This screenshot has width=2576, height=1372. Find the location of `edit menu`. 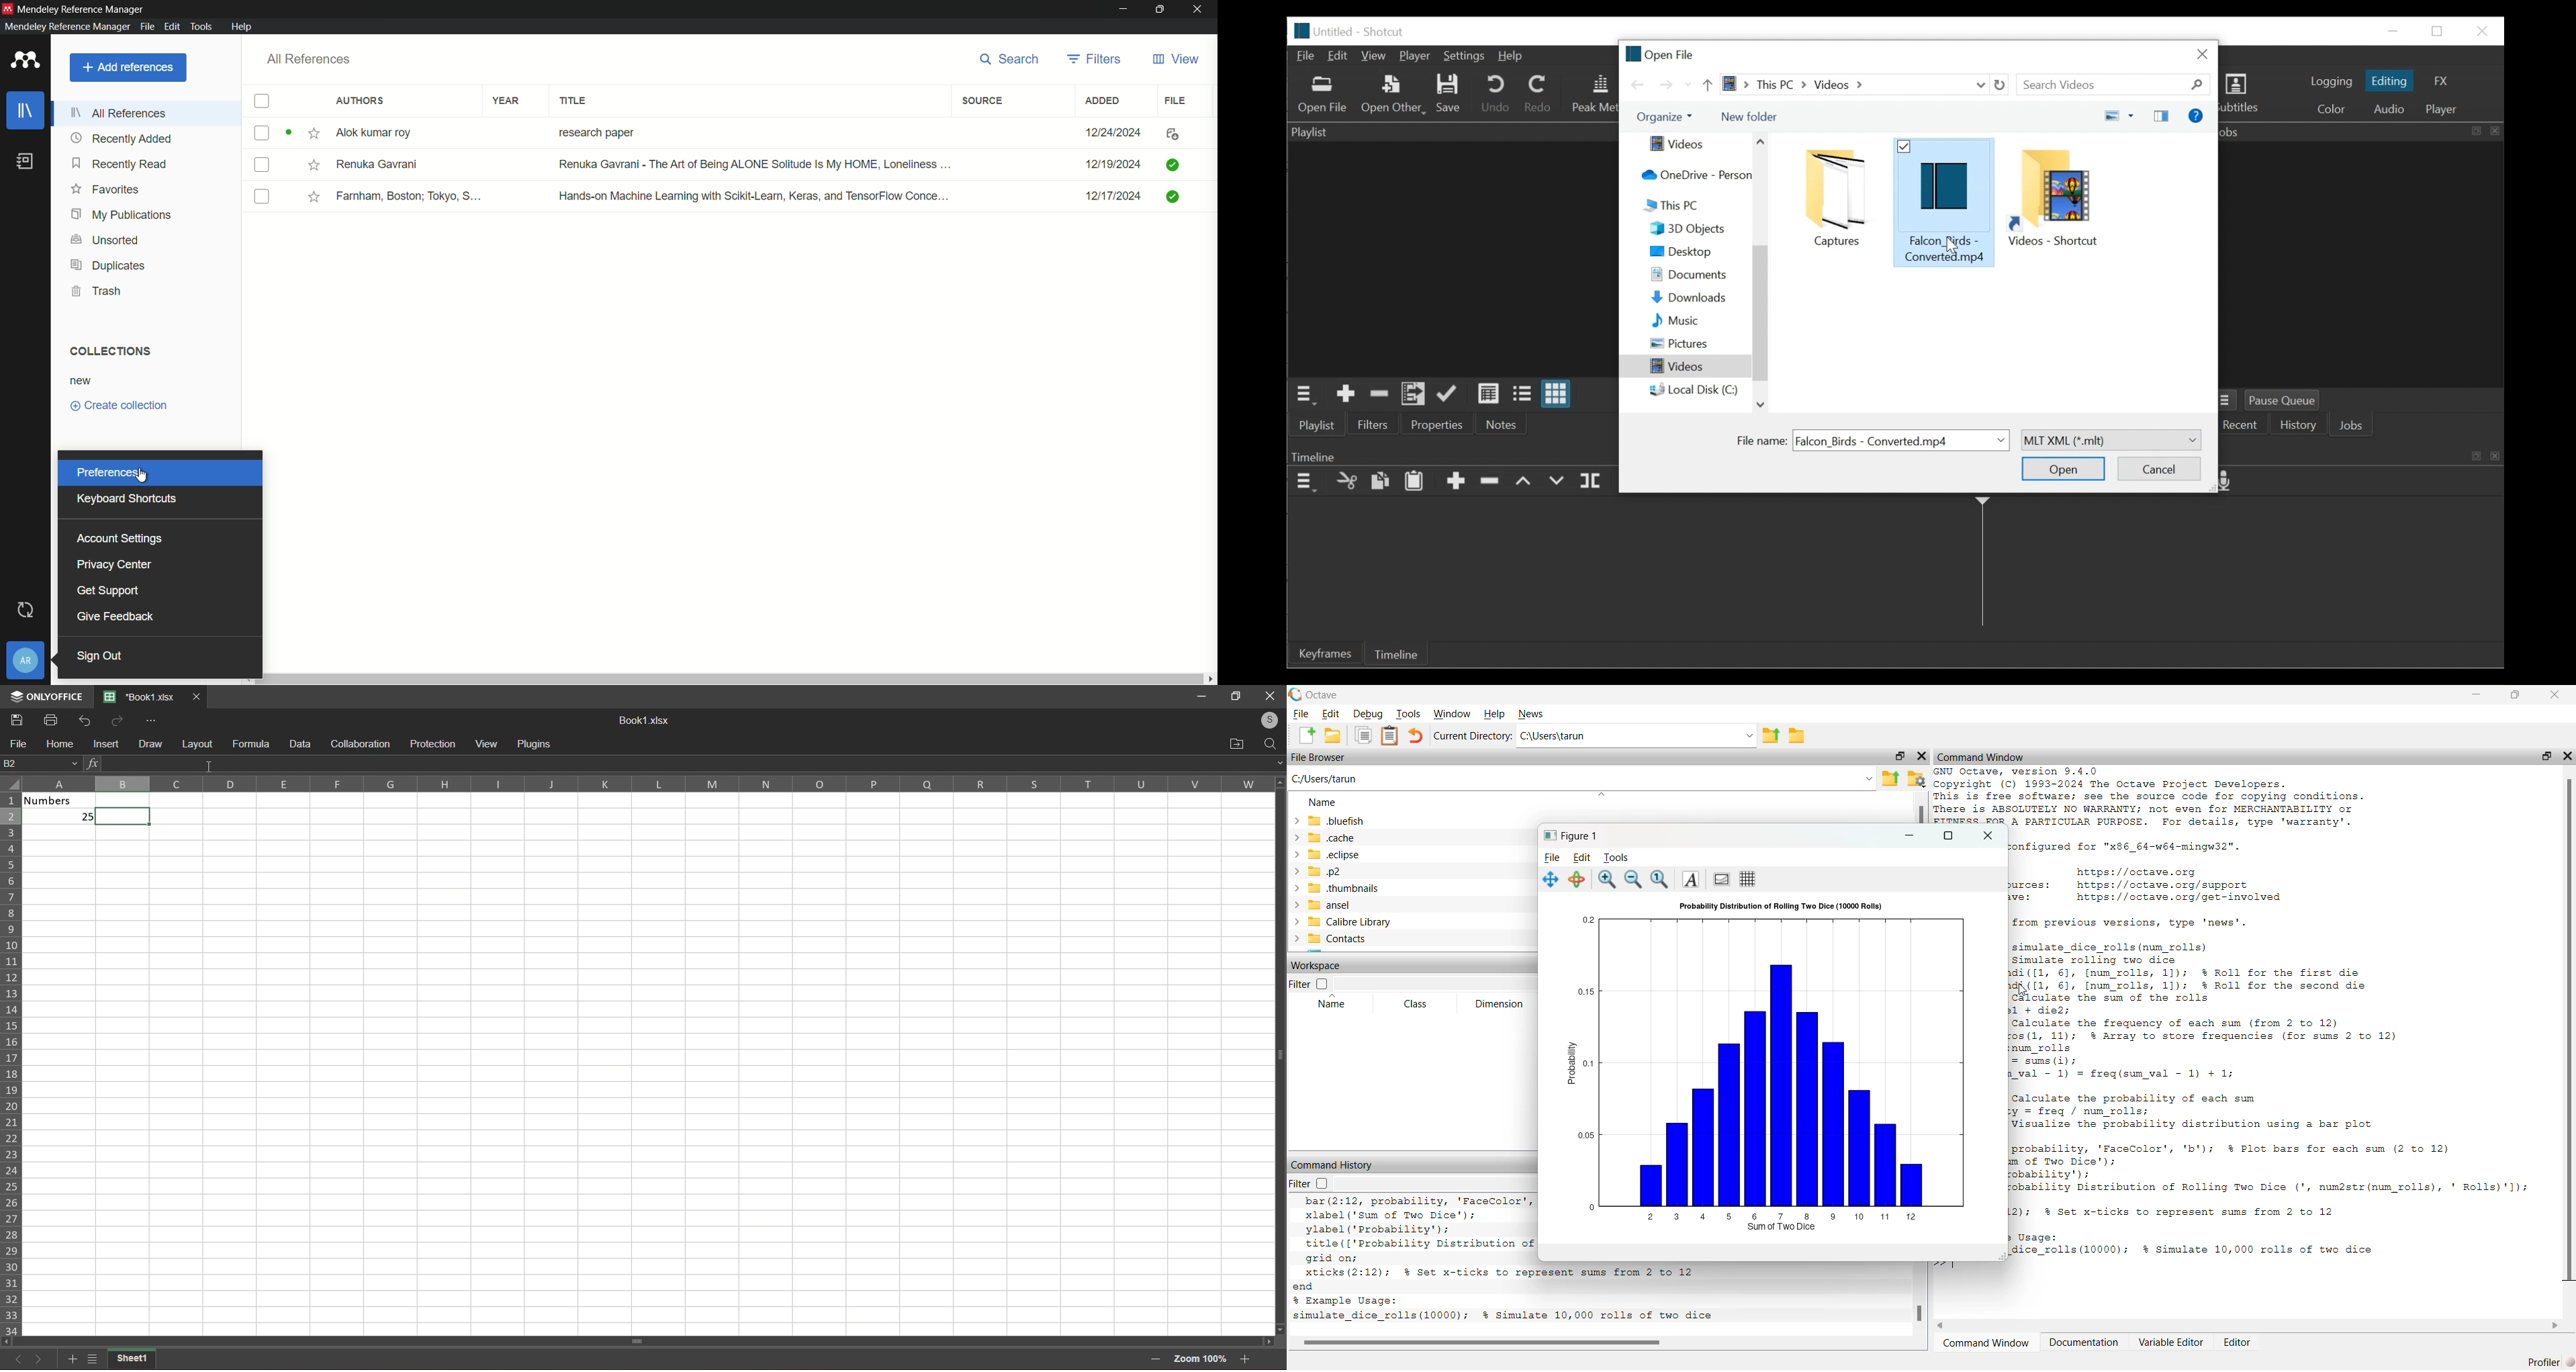

edit menu is located at coordinates (173, 27).